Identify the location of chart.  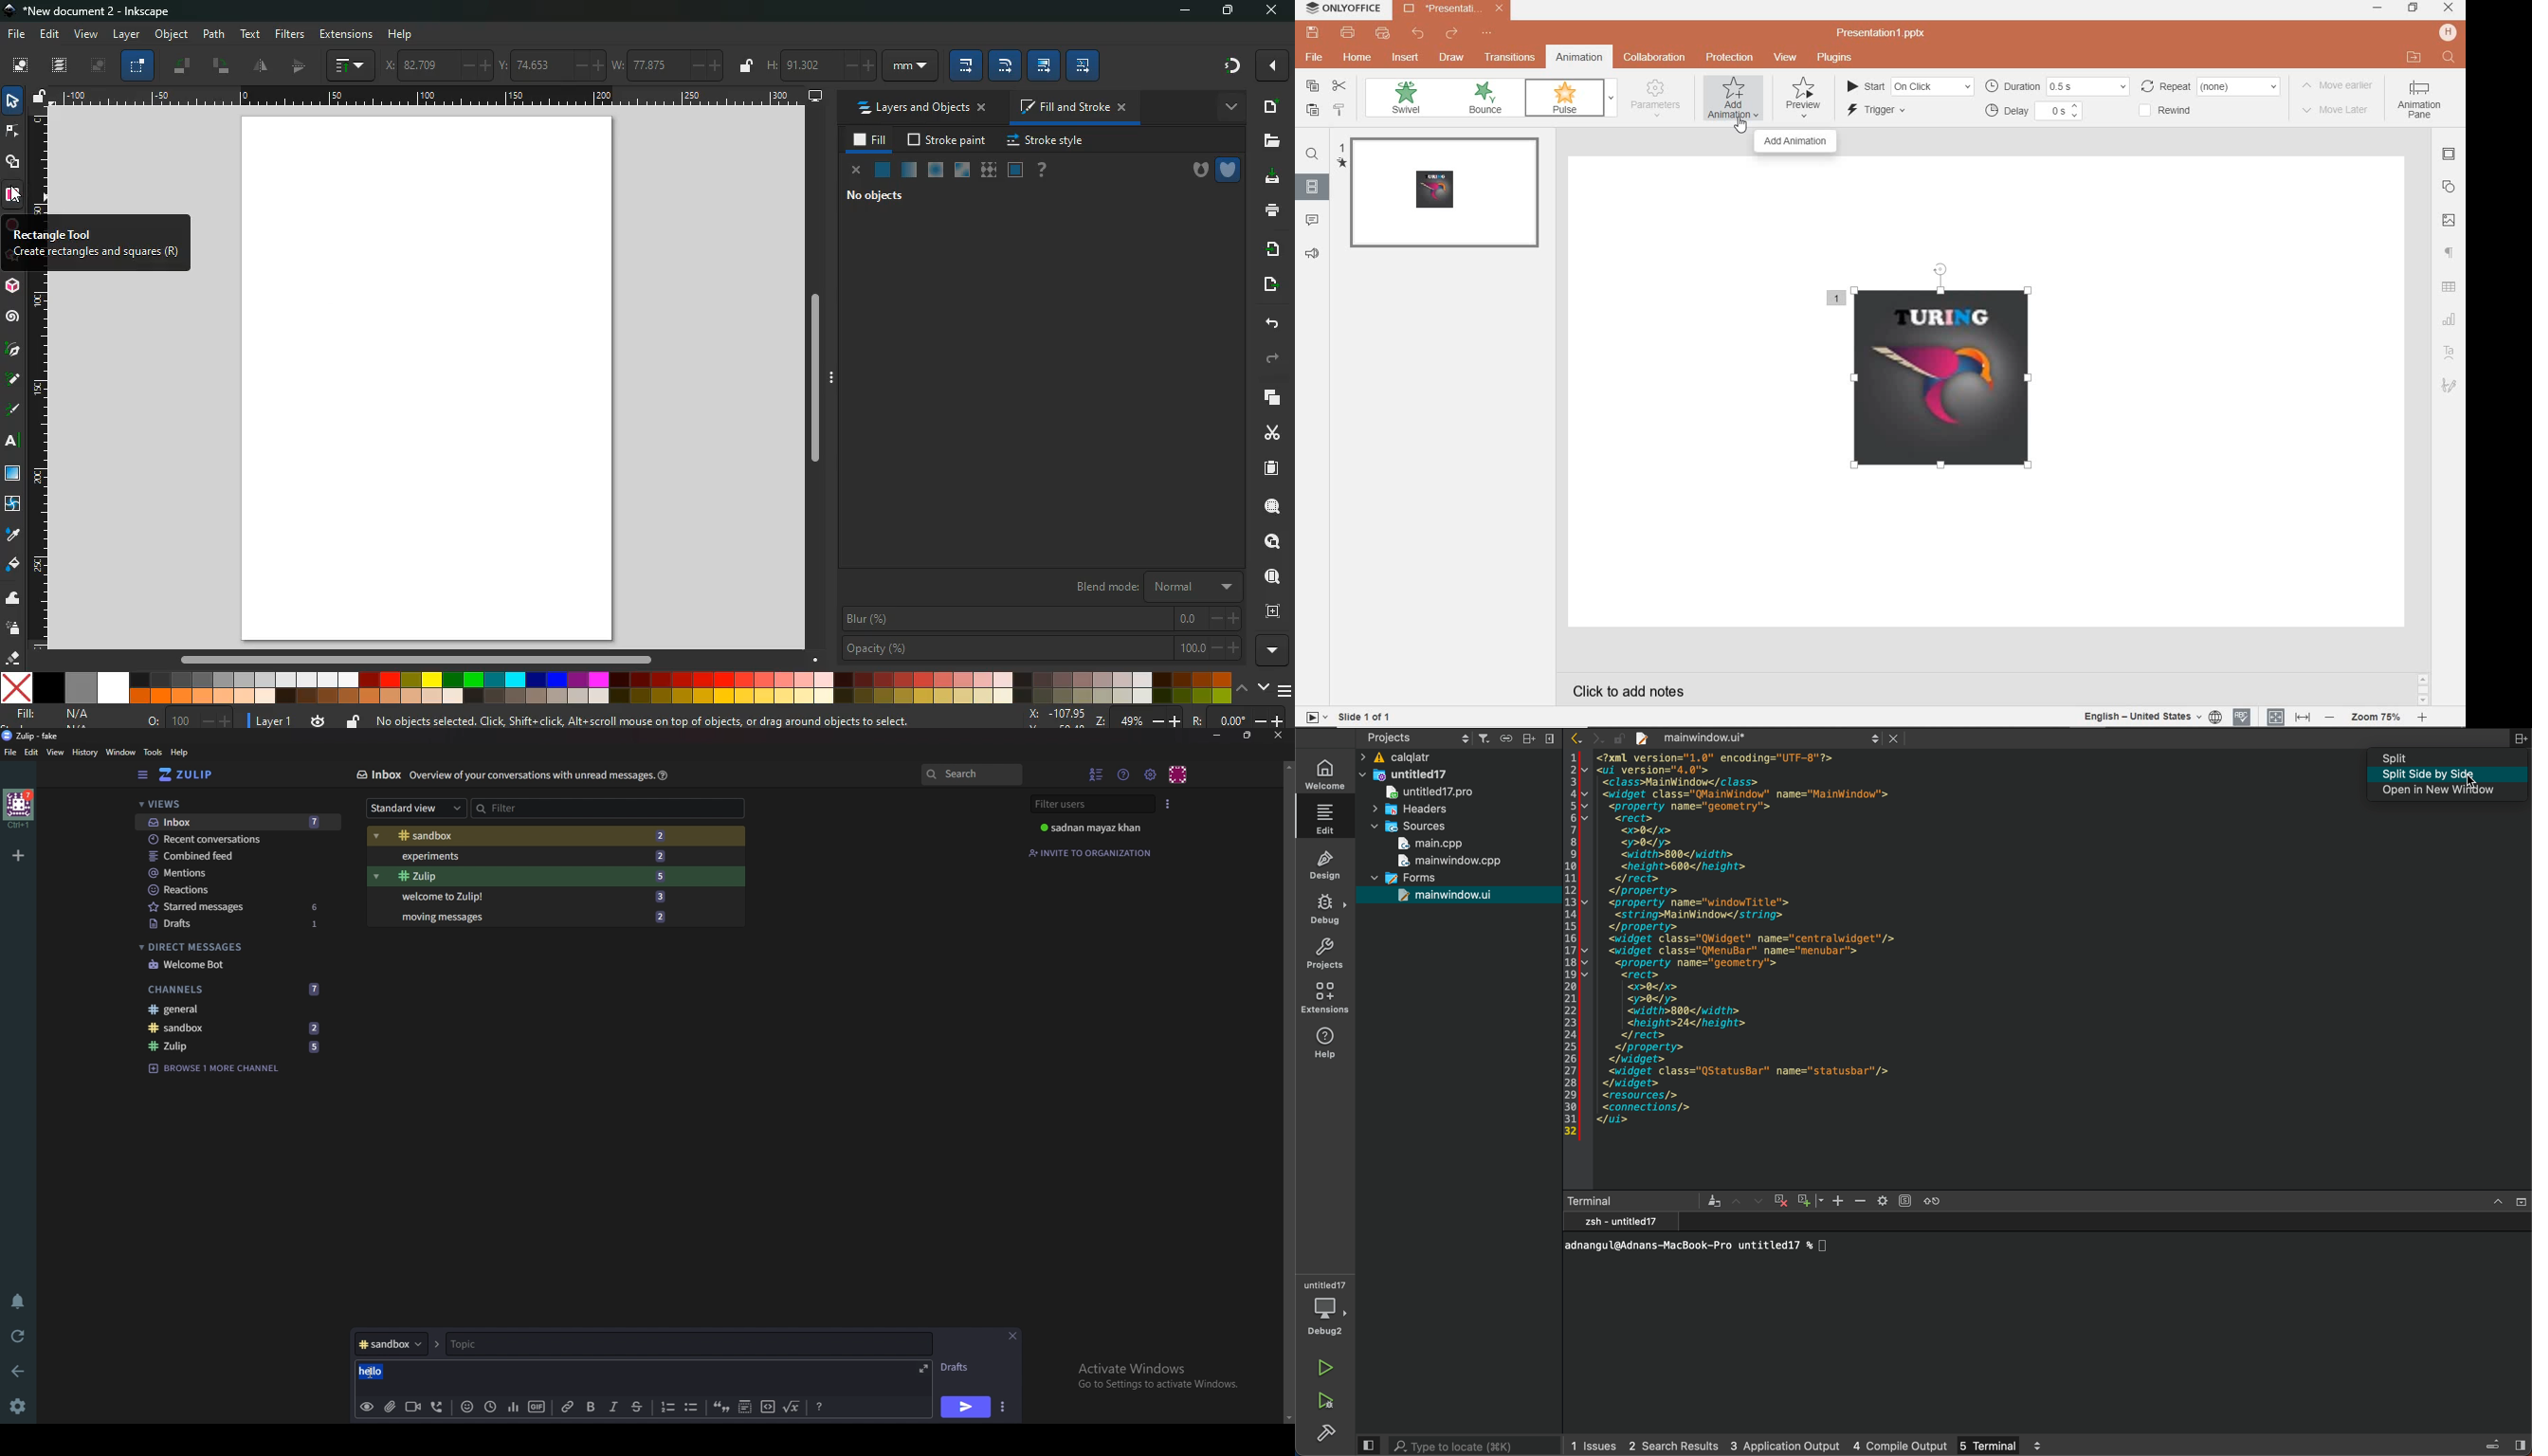
(2450, 318).